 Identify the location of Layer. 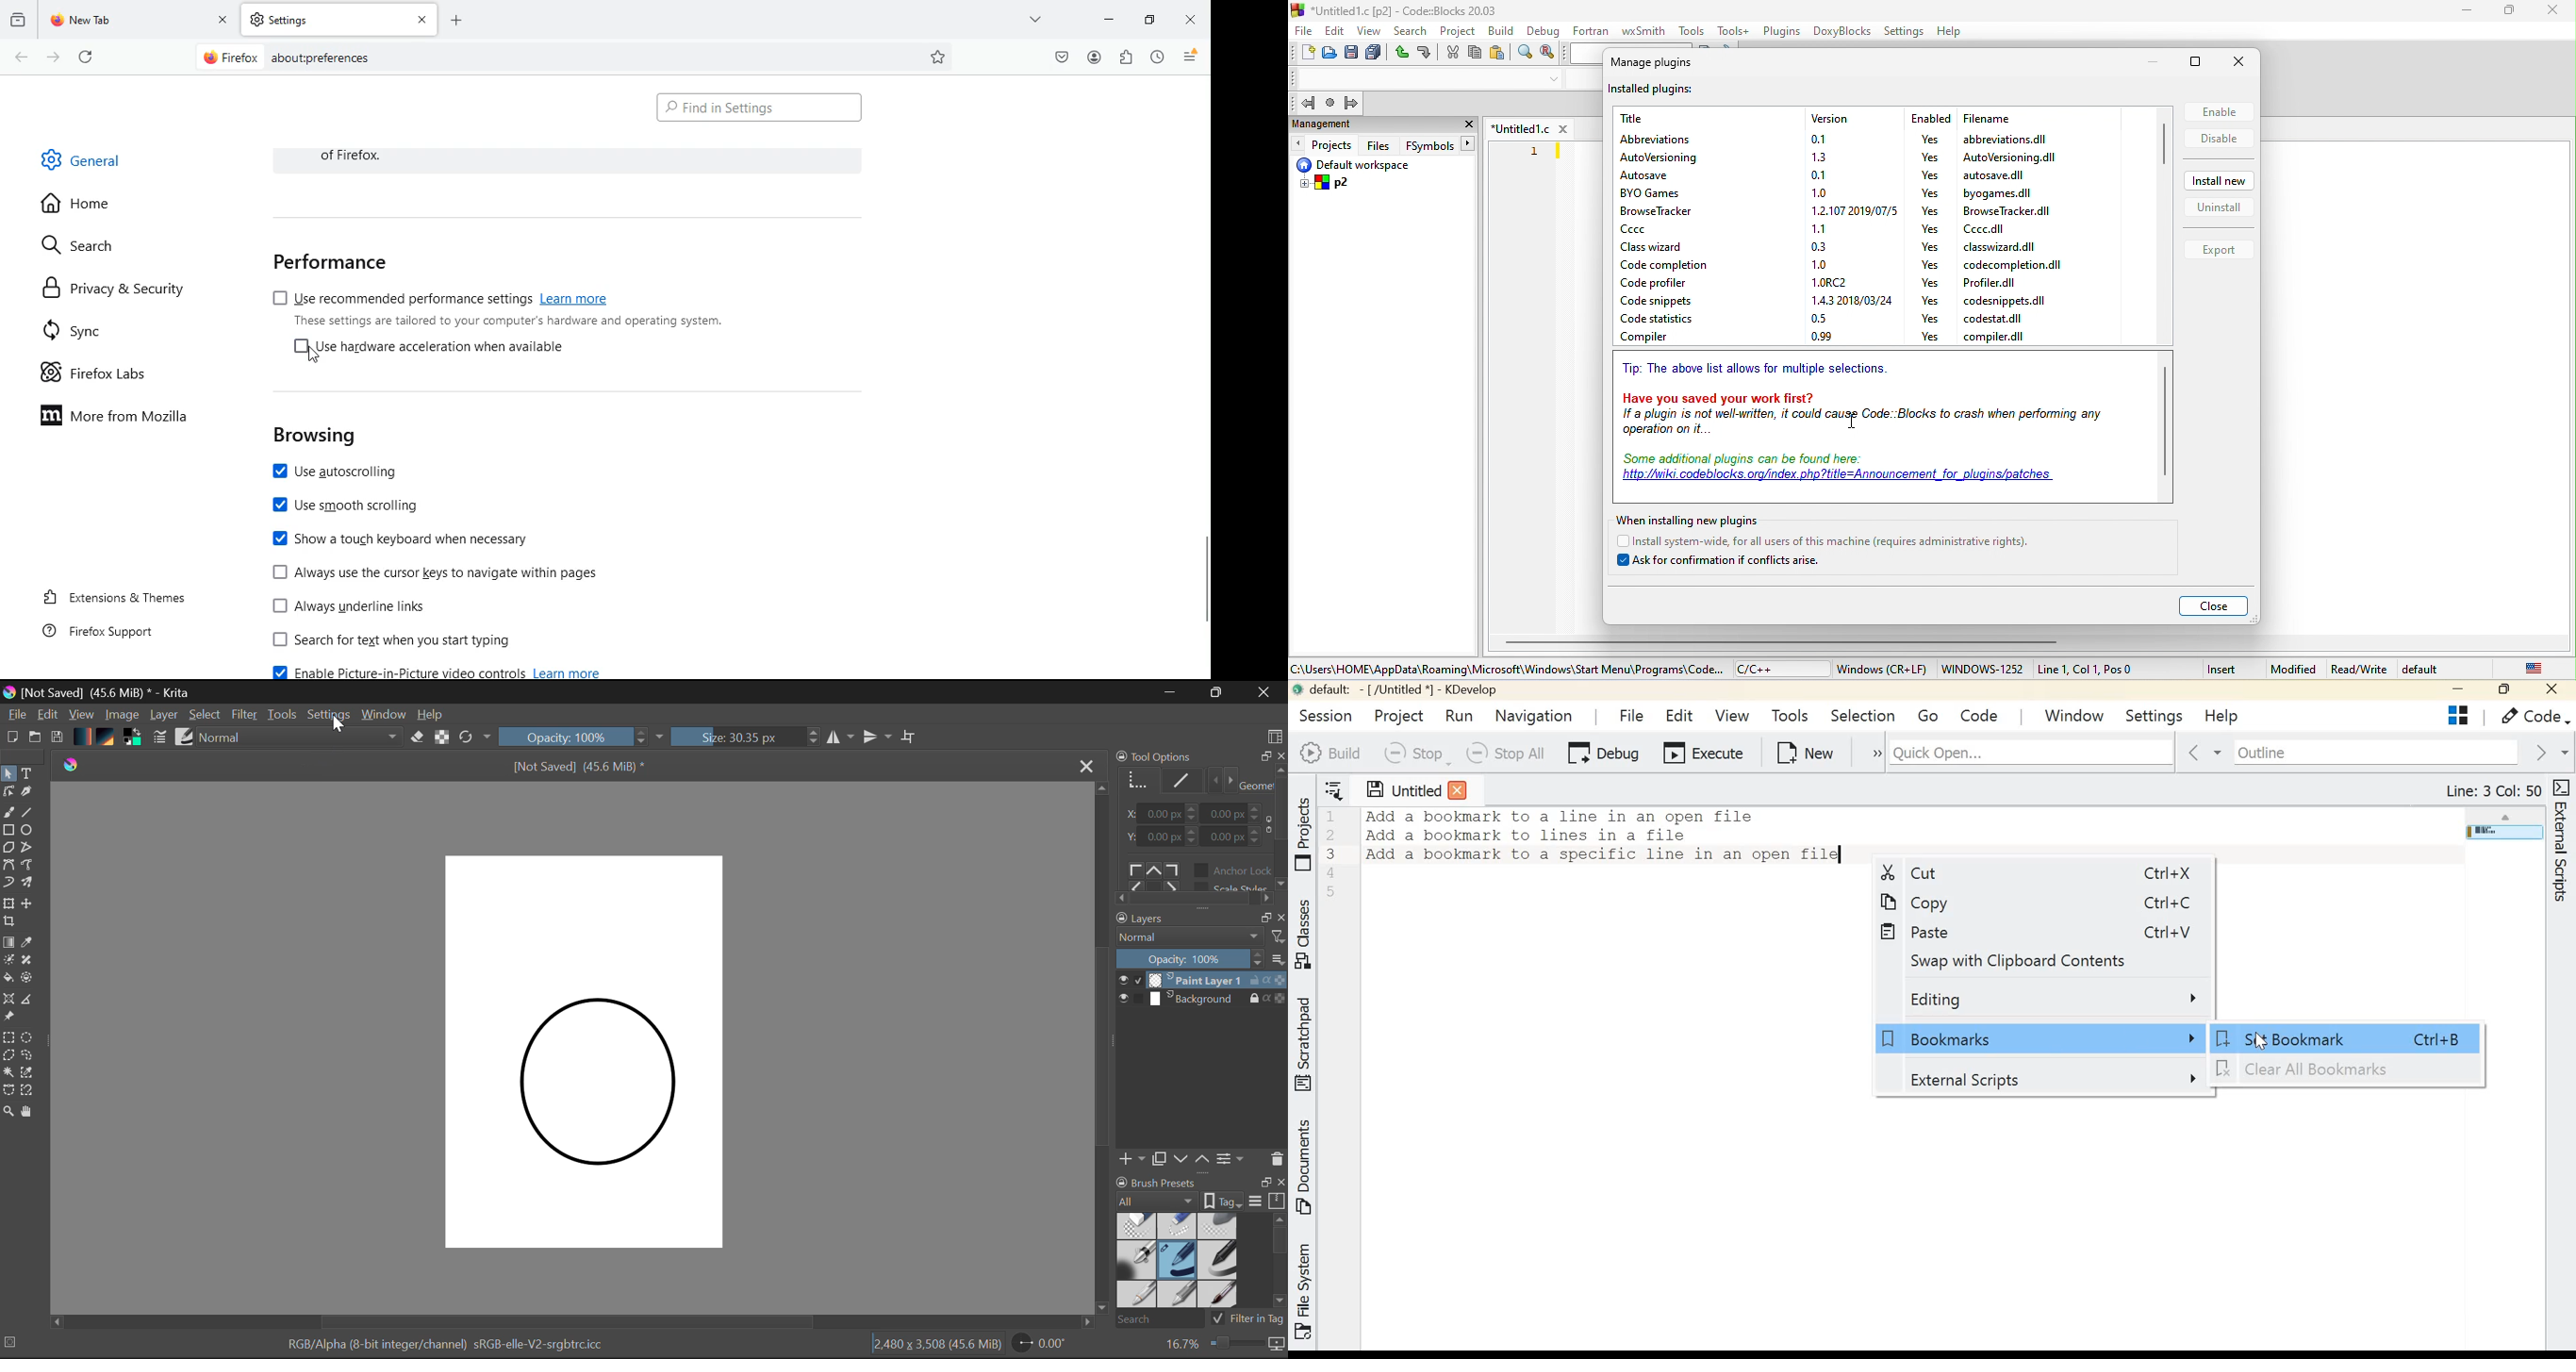
(165, 716).